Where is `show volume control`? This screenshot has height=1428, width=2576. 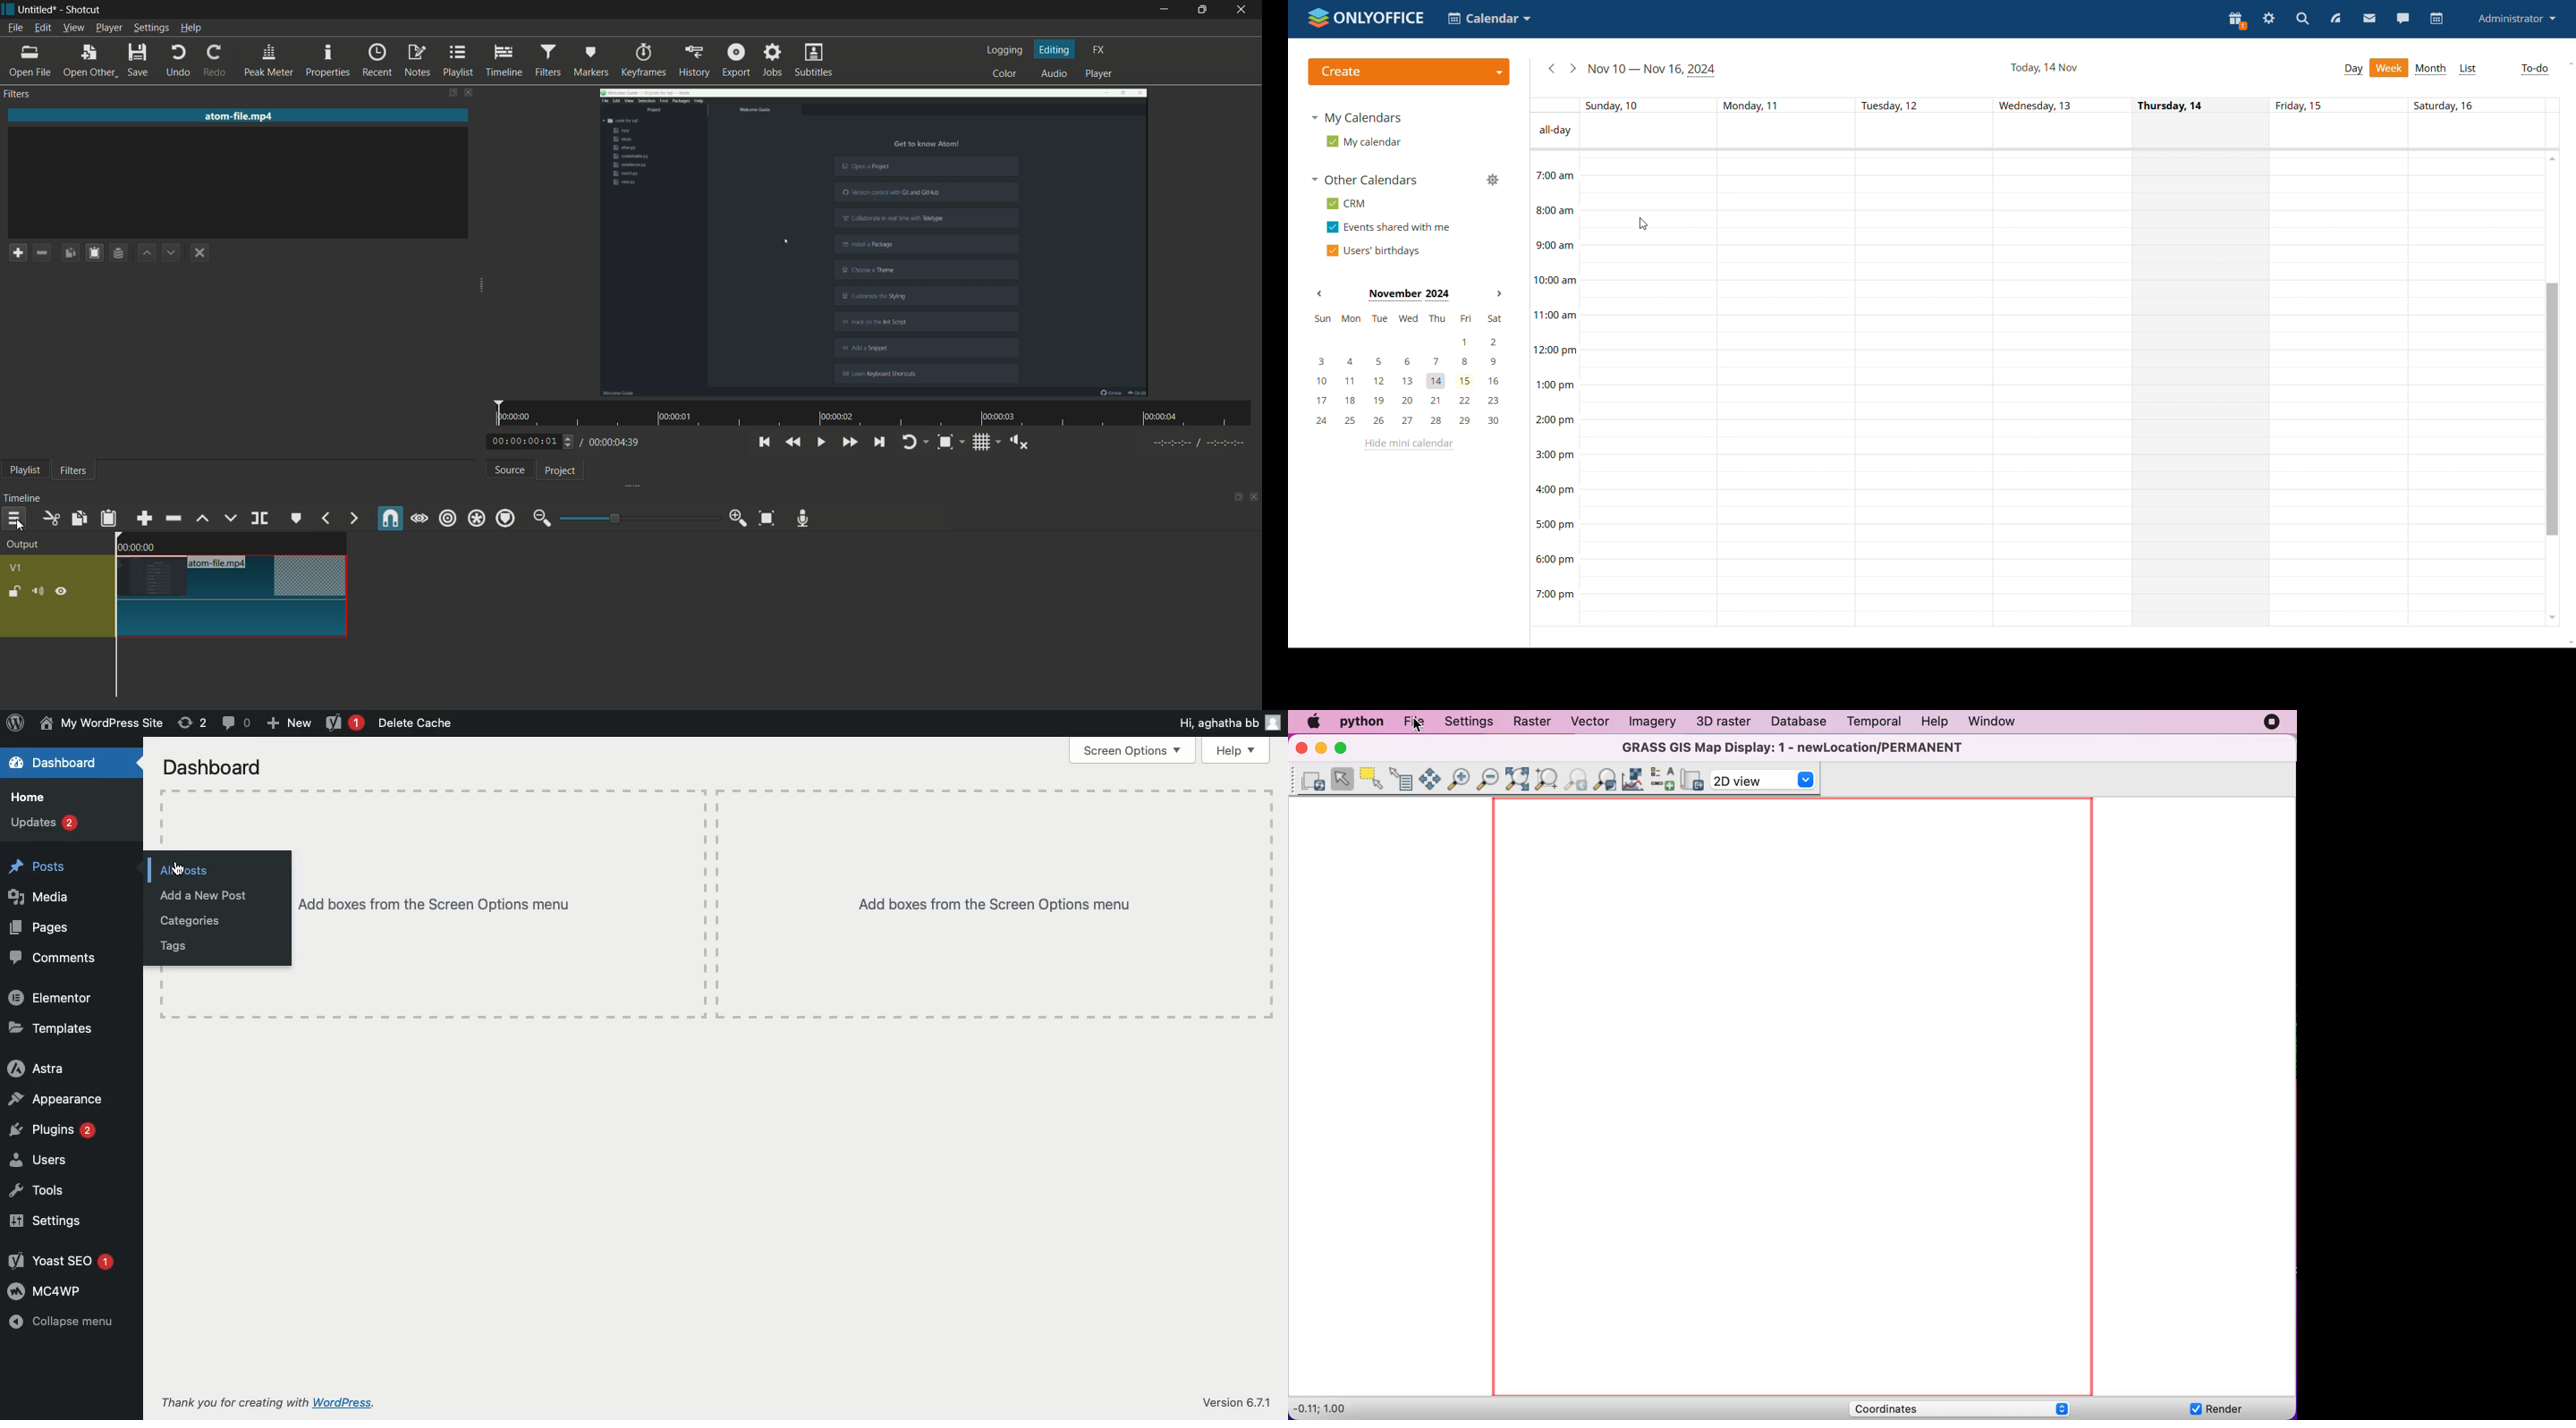 show volume control is located at coordinates (1019, 442).